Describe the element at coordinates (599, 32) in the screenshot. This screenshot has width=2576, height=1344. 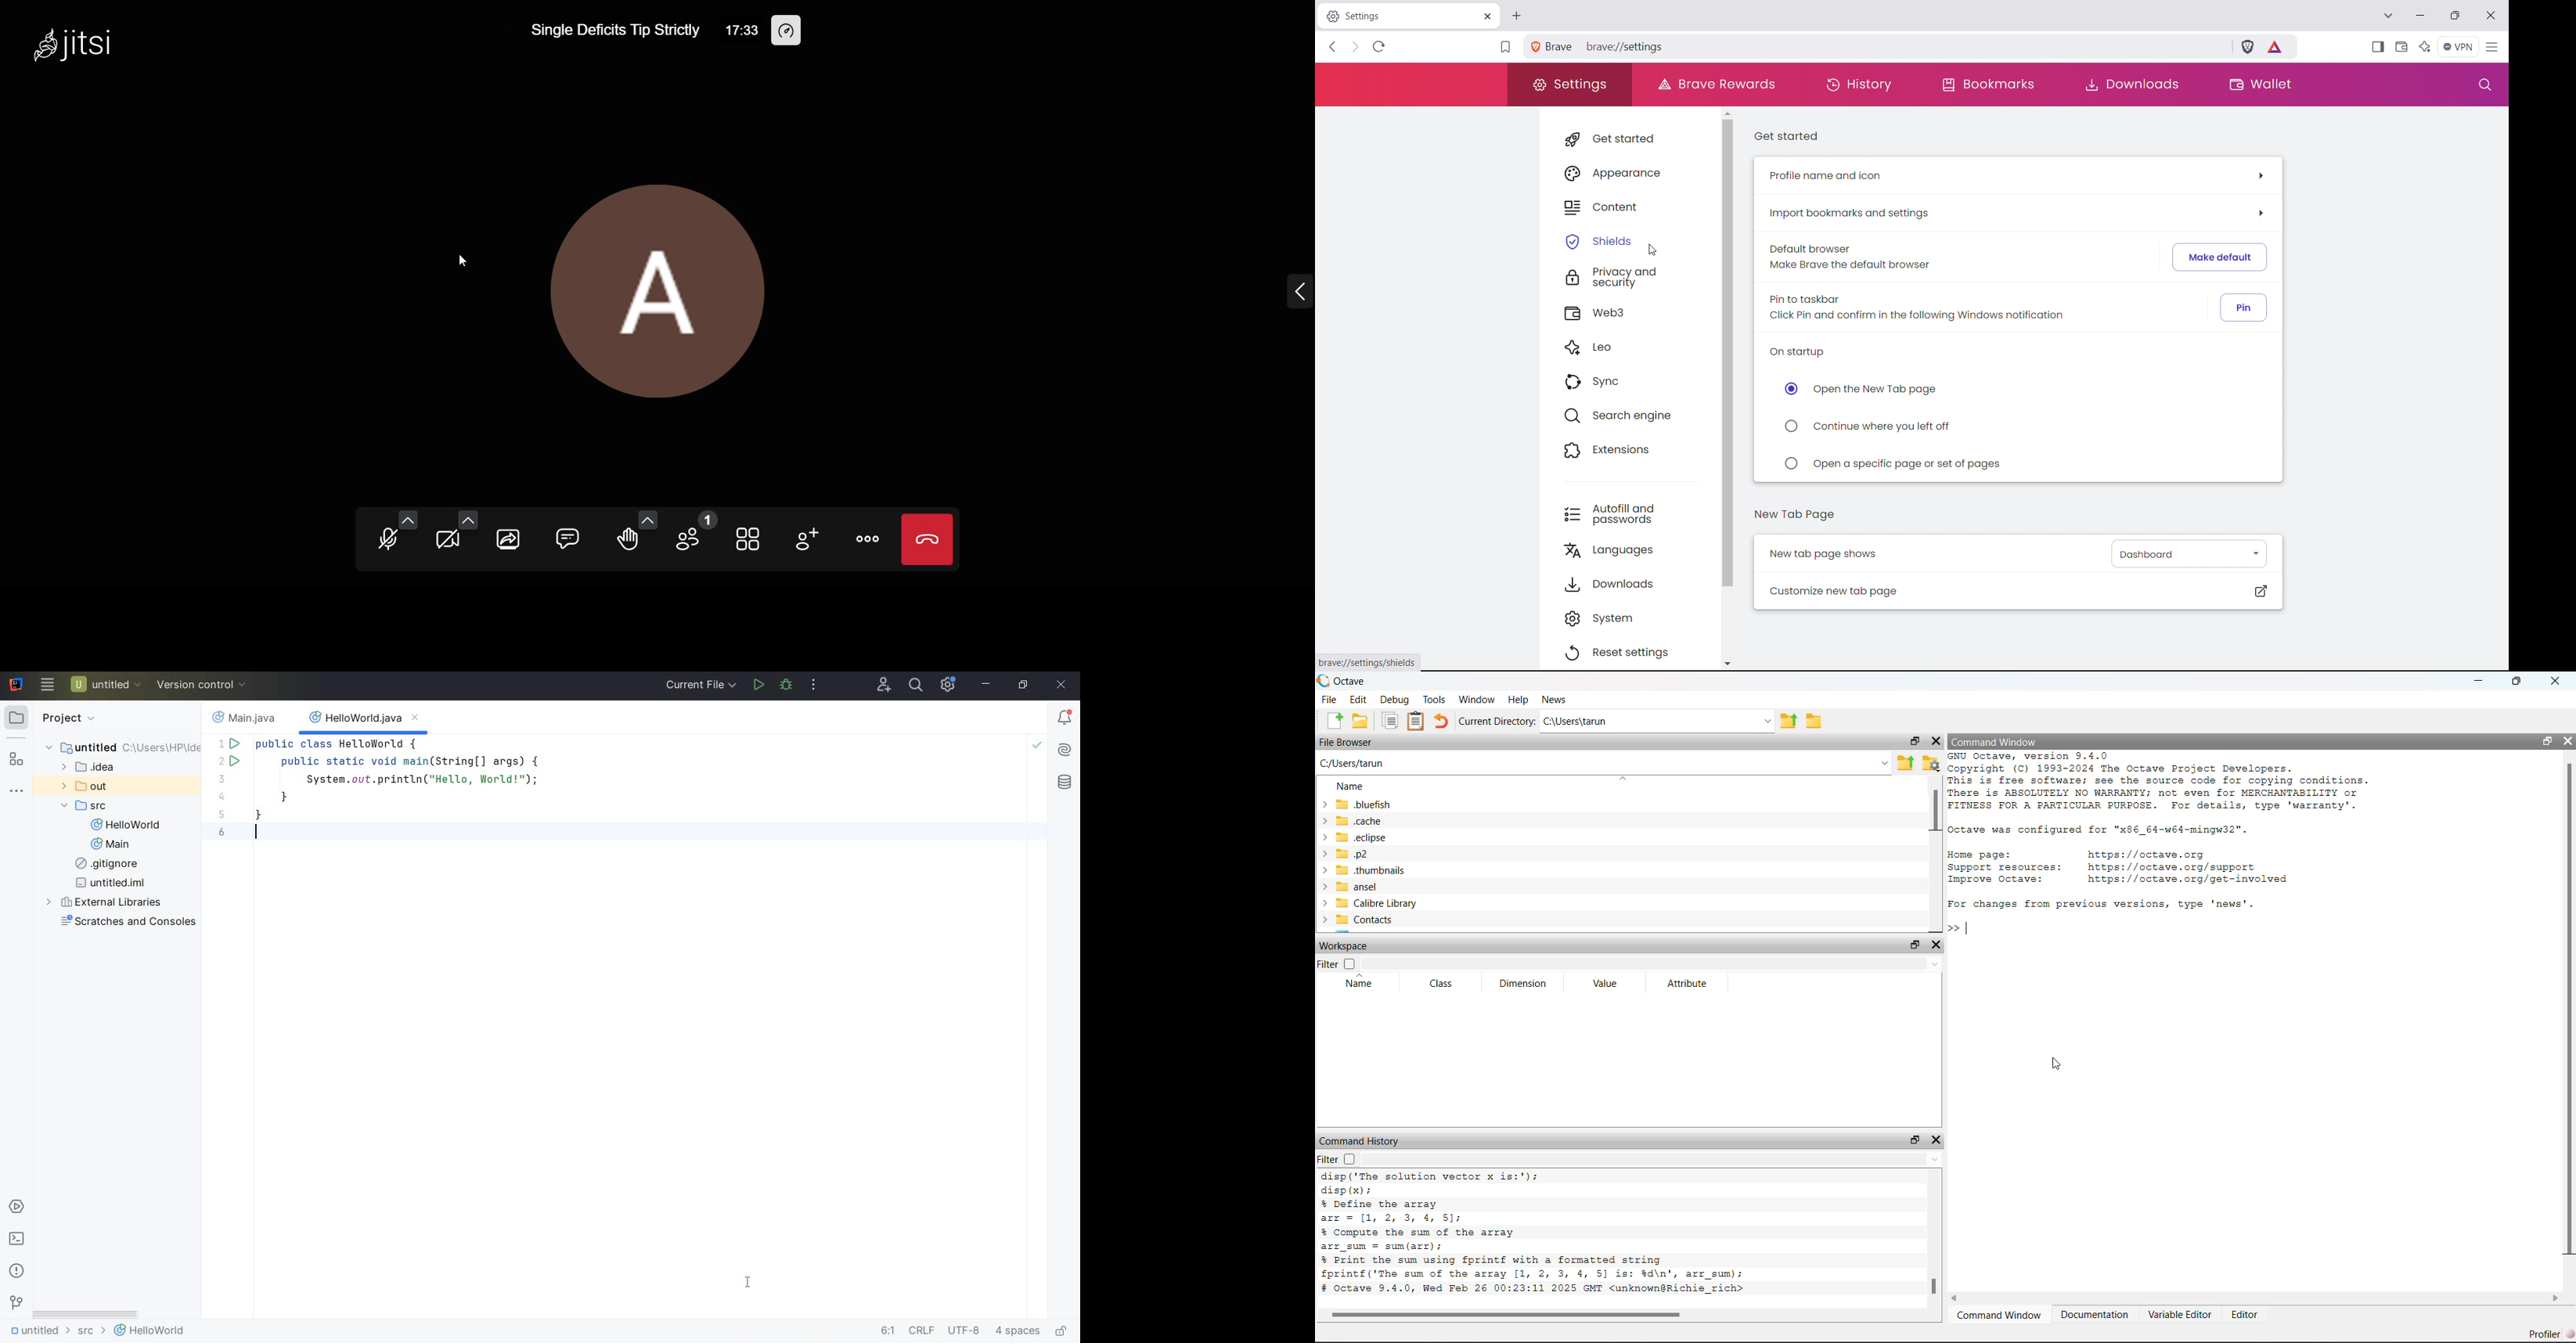
I see `Single Deficits Tip Strictly` at that location.